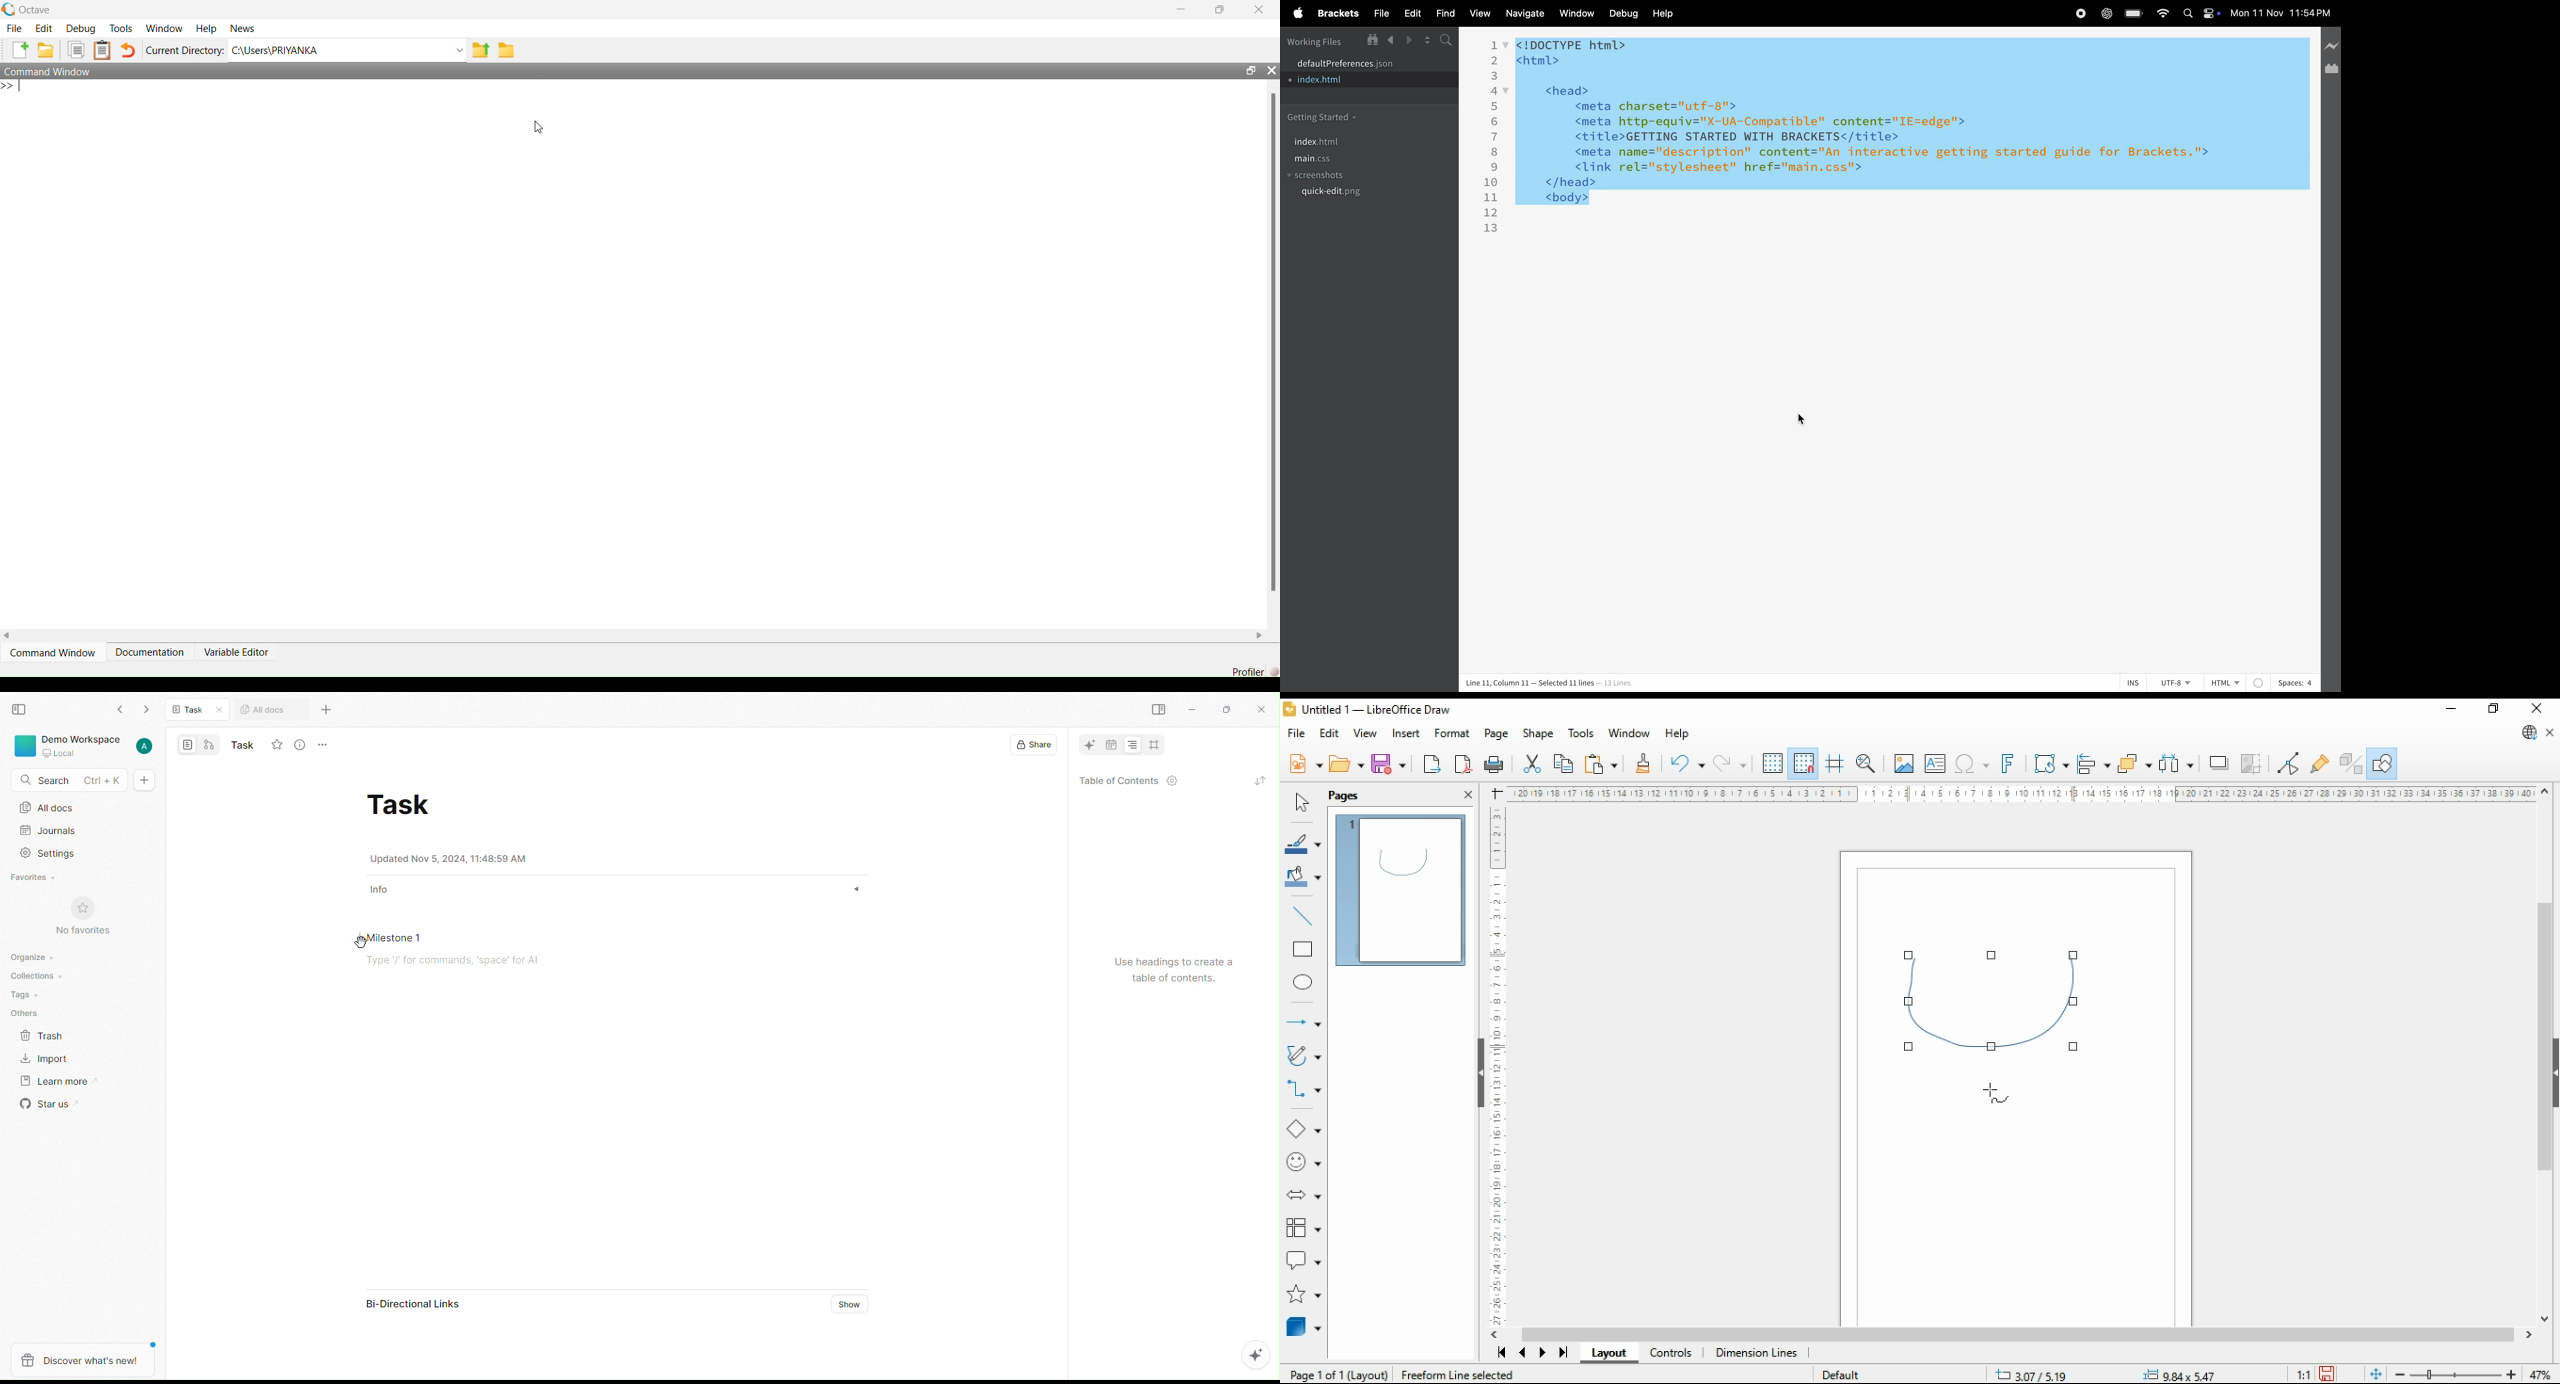 This screenshot has height=1400, width=2576. I want to click on insert fontwork text, so click(2009, 764).